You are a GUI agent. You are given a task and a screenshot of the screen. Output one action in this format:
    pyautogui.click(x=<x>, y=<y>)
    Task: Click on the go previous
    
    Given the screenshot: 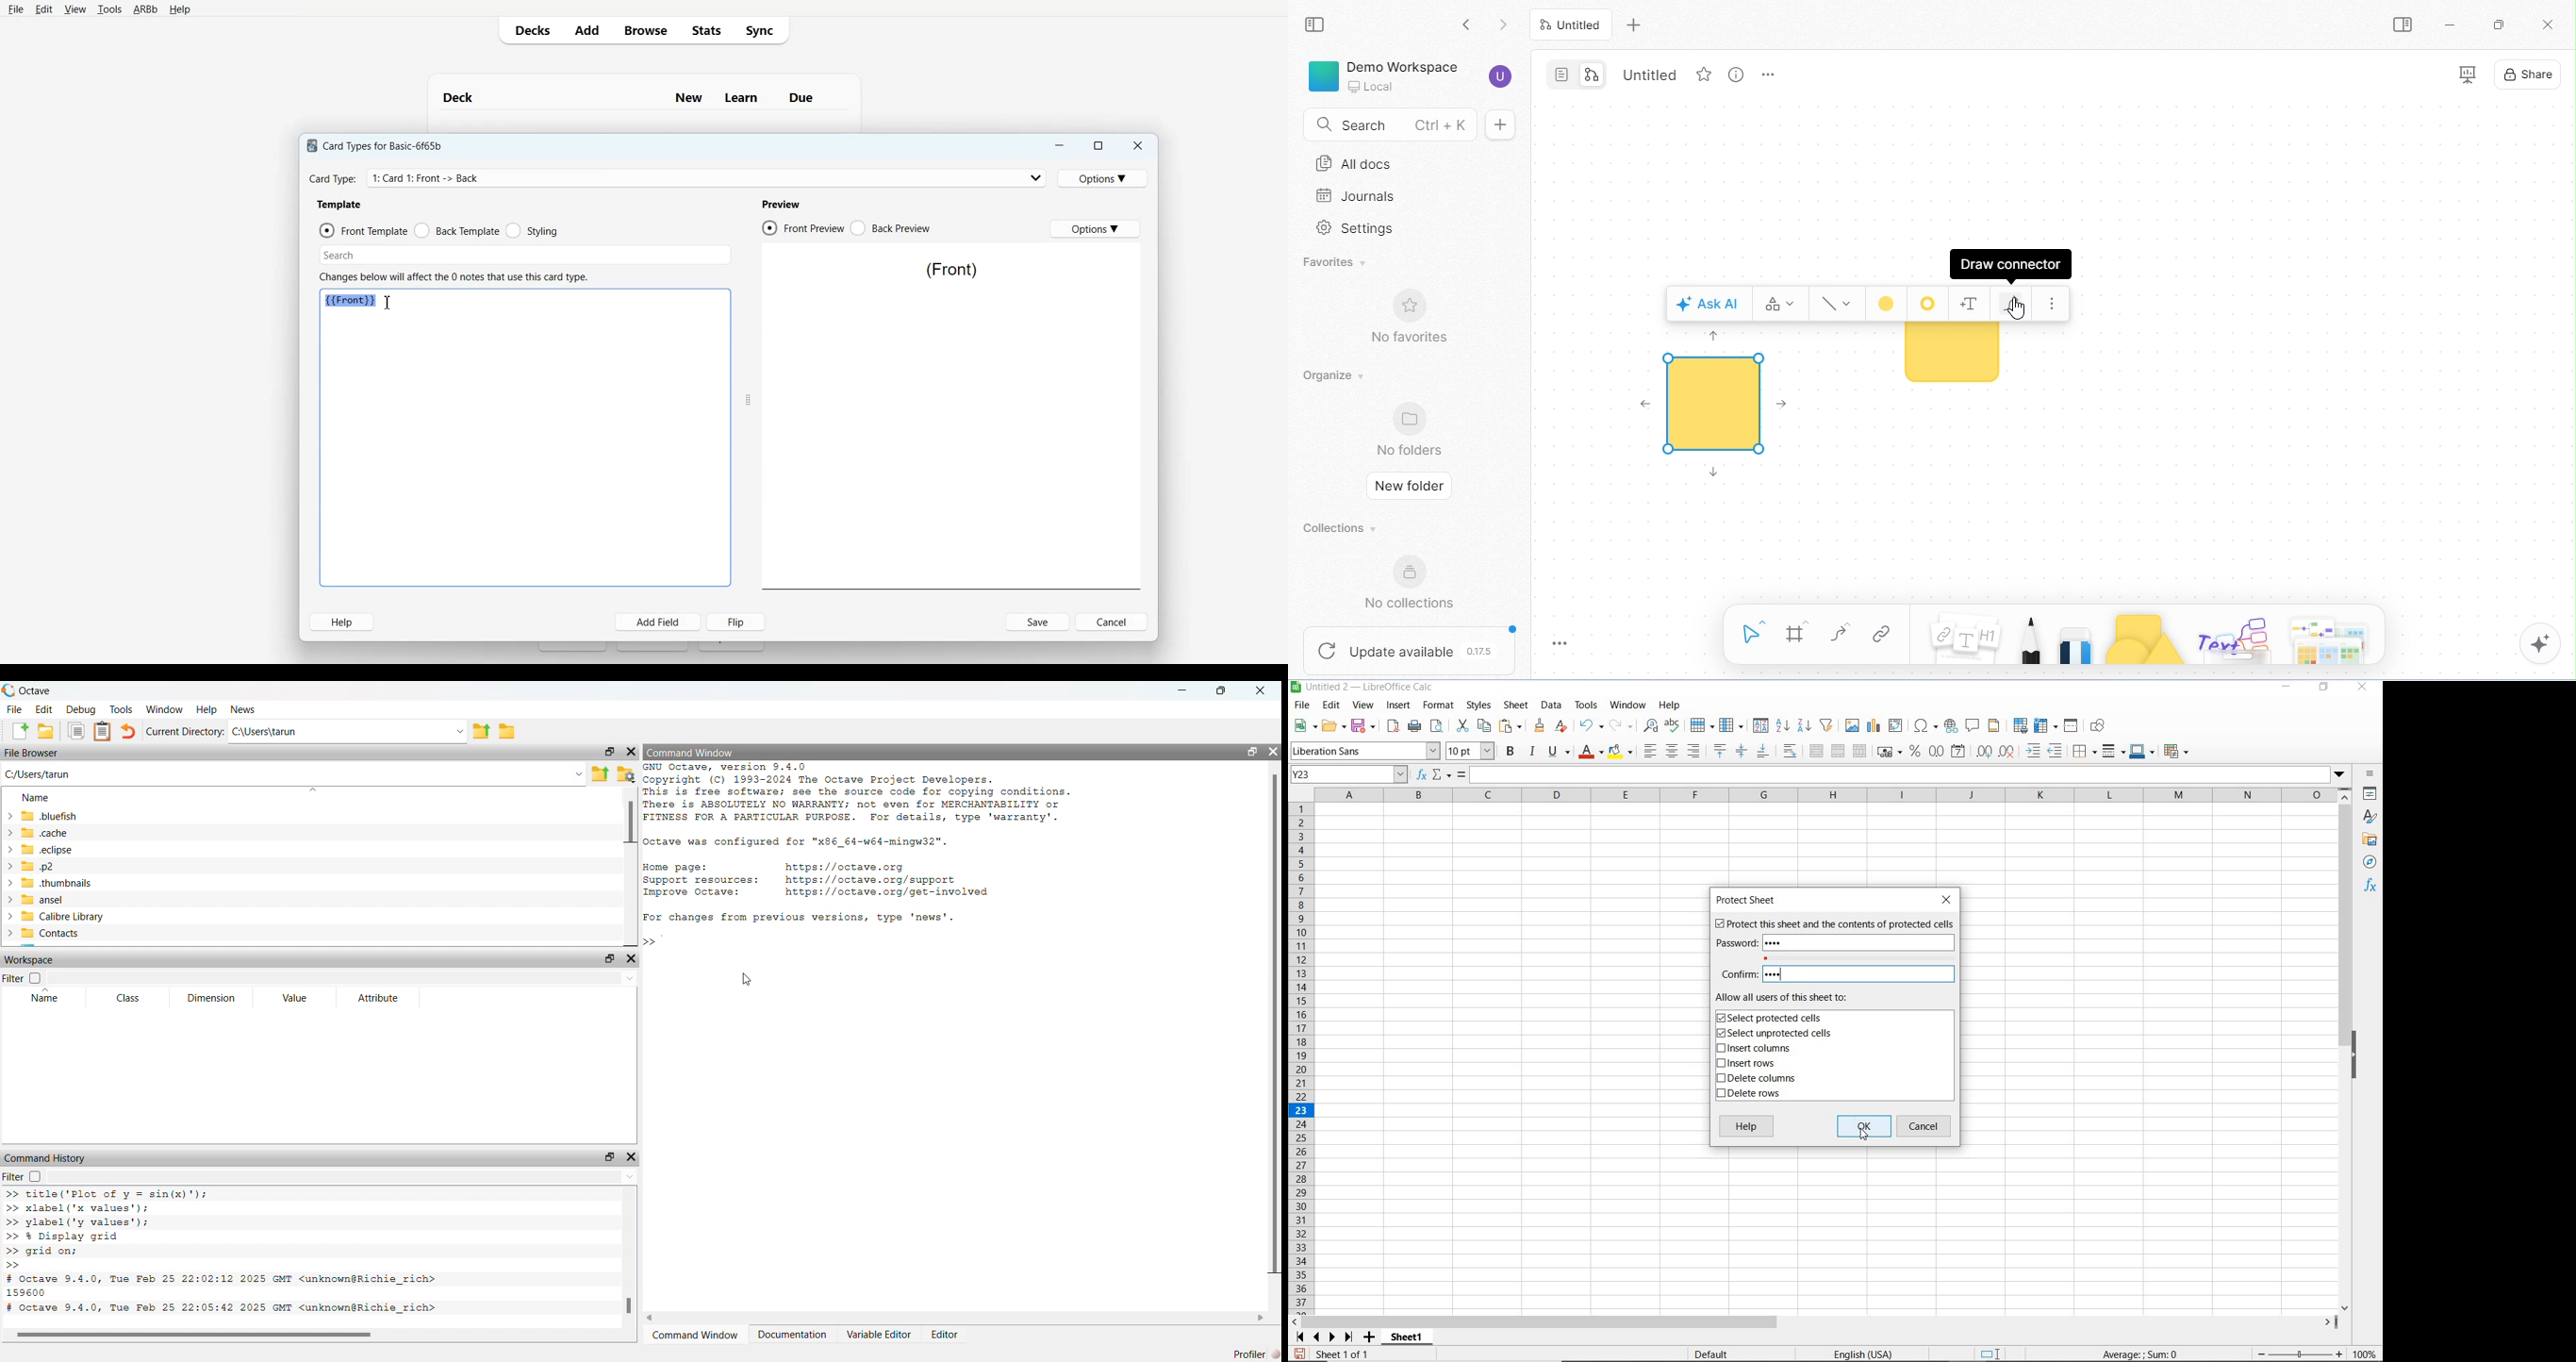 What is the action you would take?
    pyautogui.click(x=1507, y=26)
    